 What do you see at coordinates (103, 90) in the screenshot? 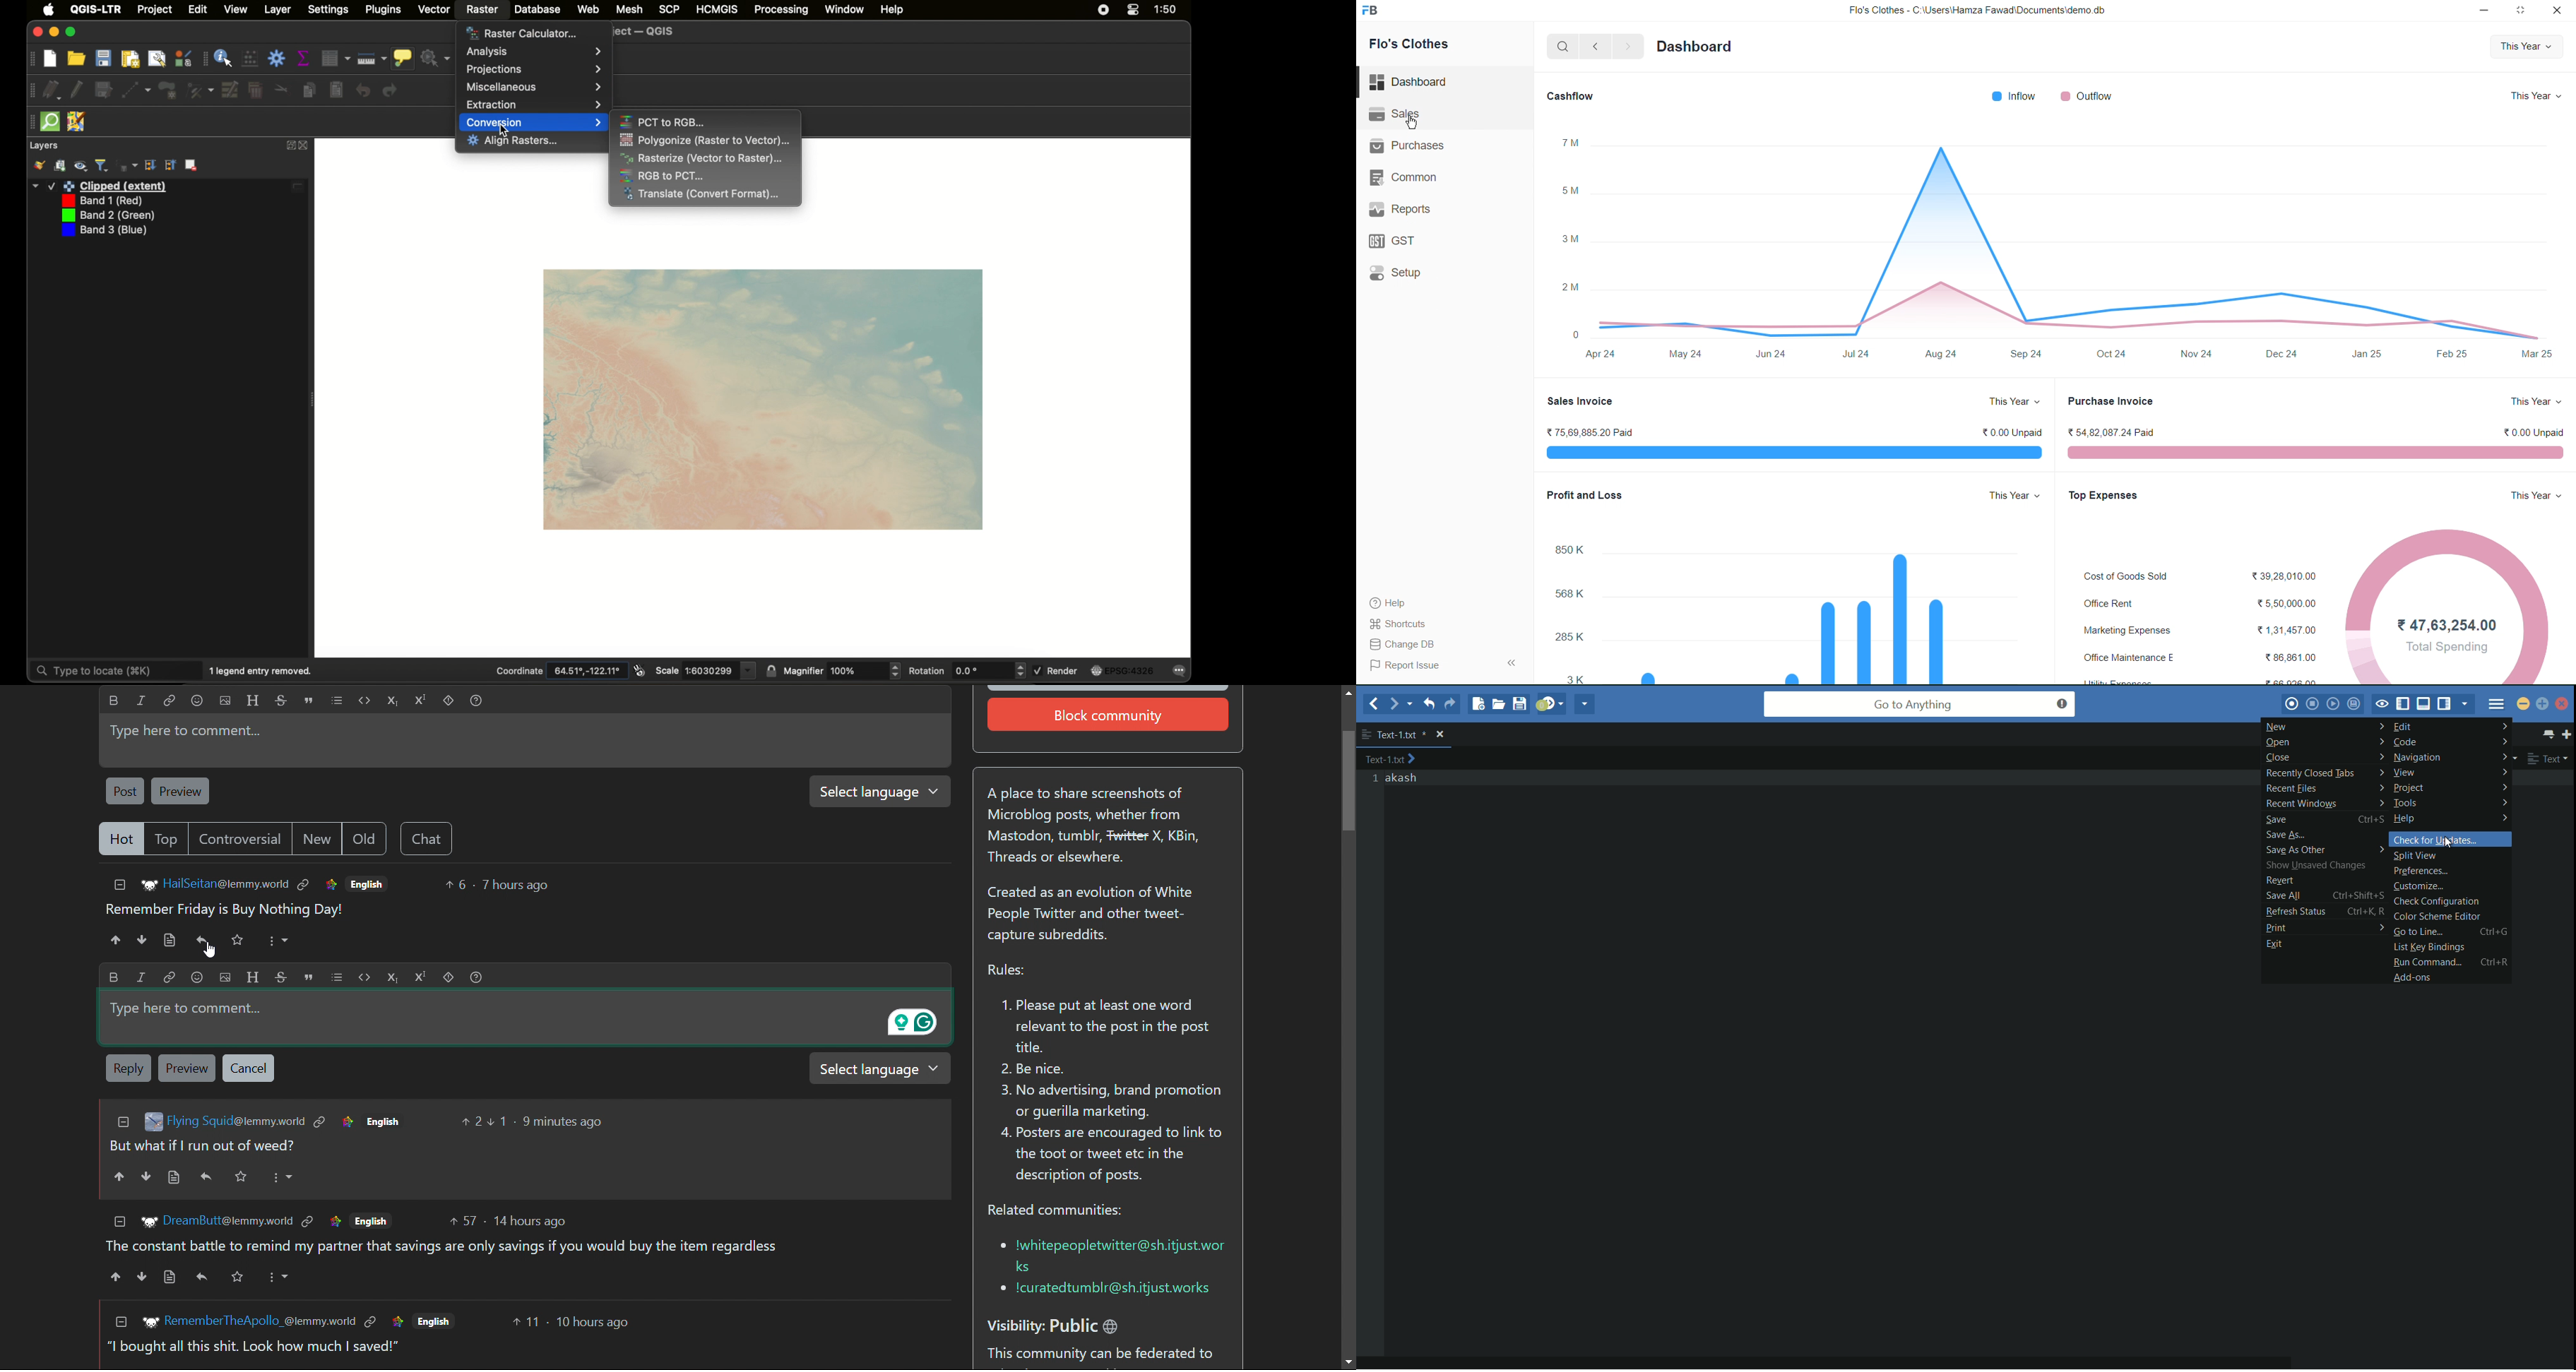
I see `save edits` at bounding box center [103, 90].